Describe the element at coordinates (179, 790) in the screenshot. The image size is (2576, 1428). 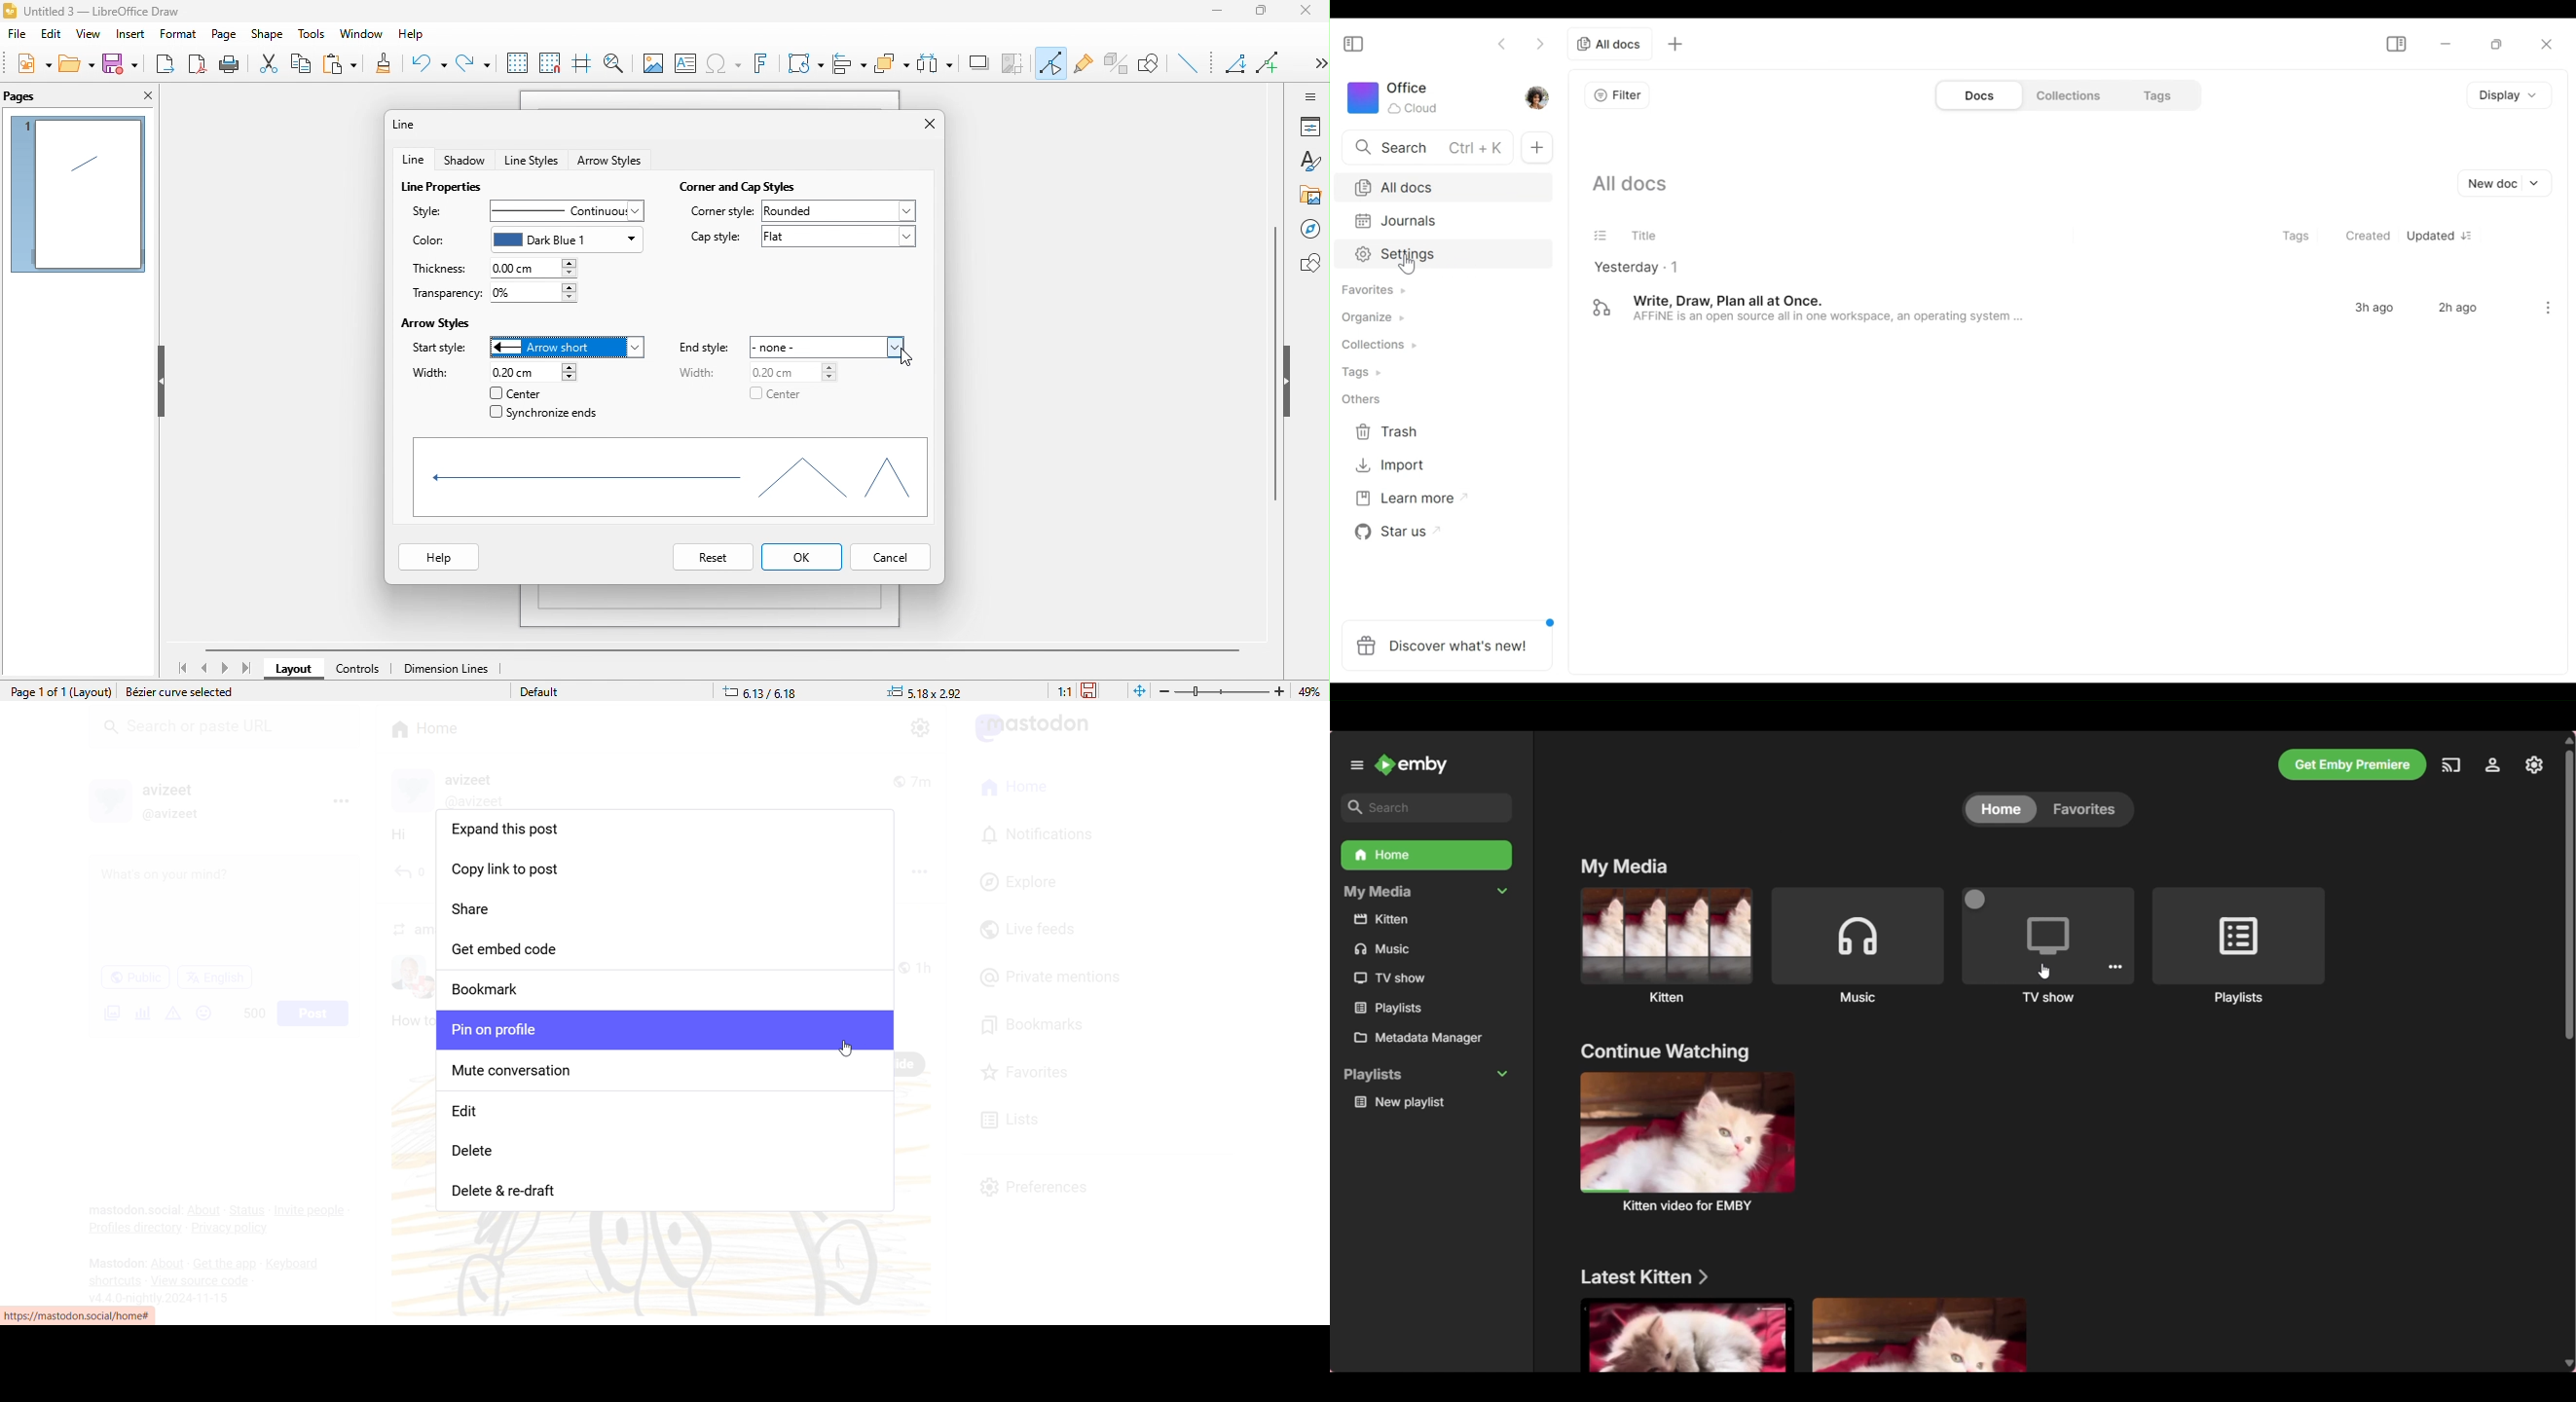
I see `User` at that location.